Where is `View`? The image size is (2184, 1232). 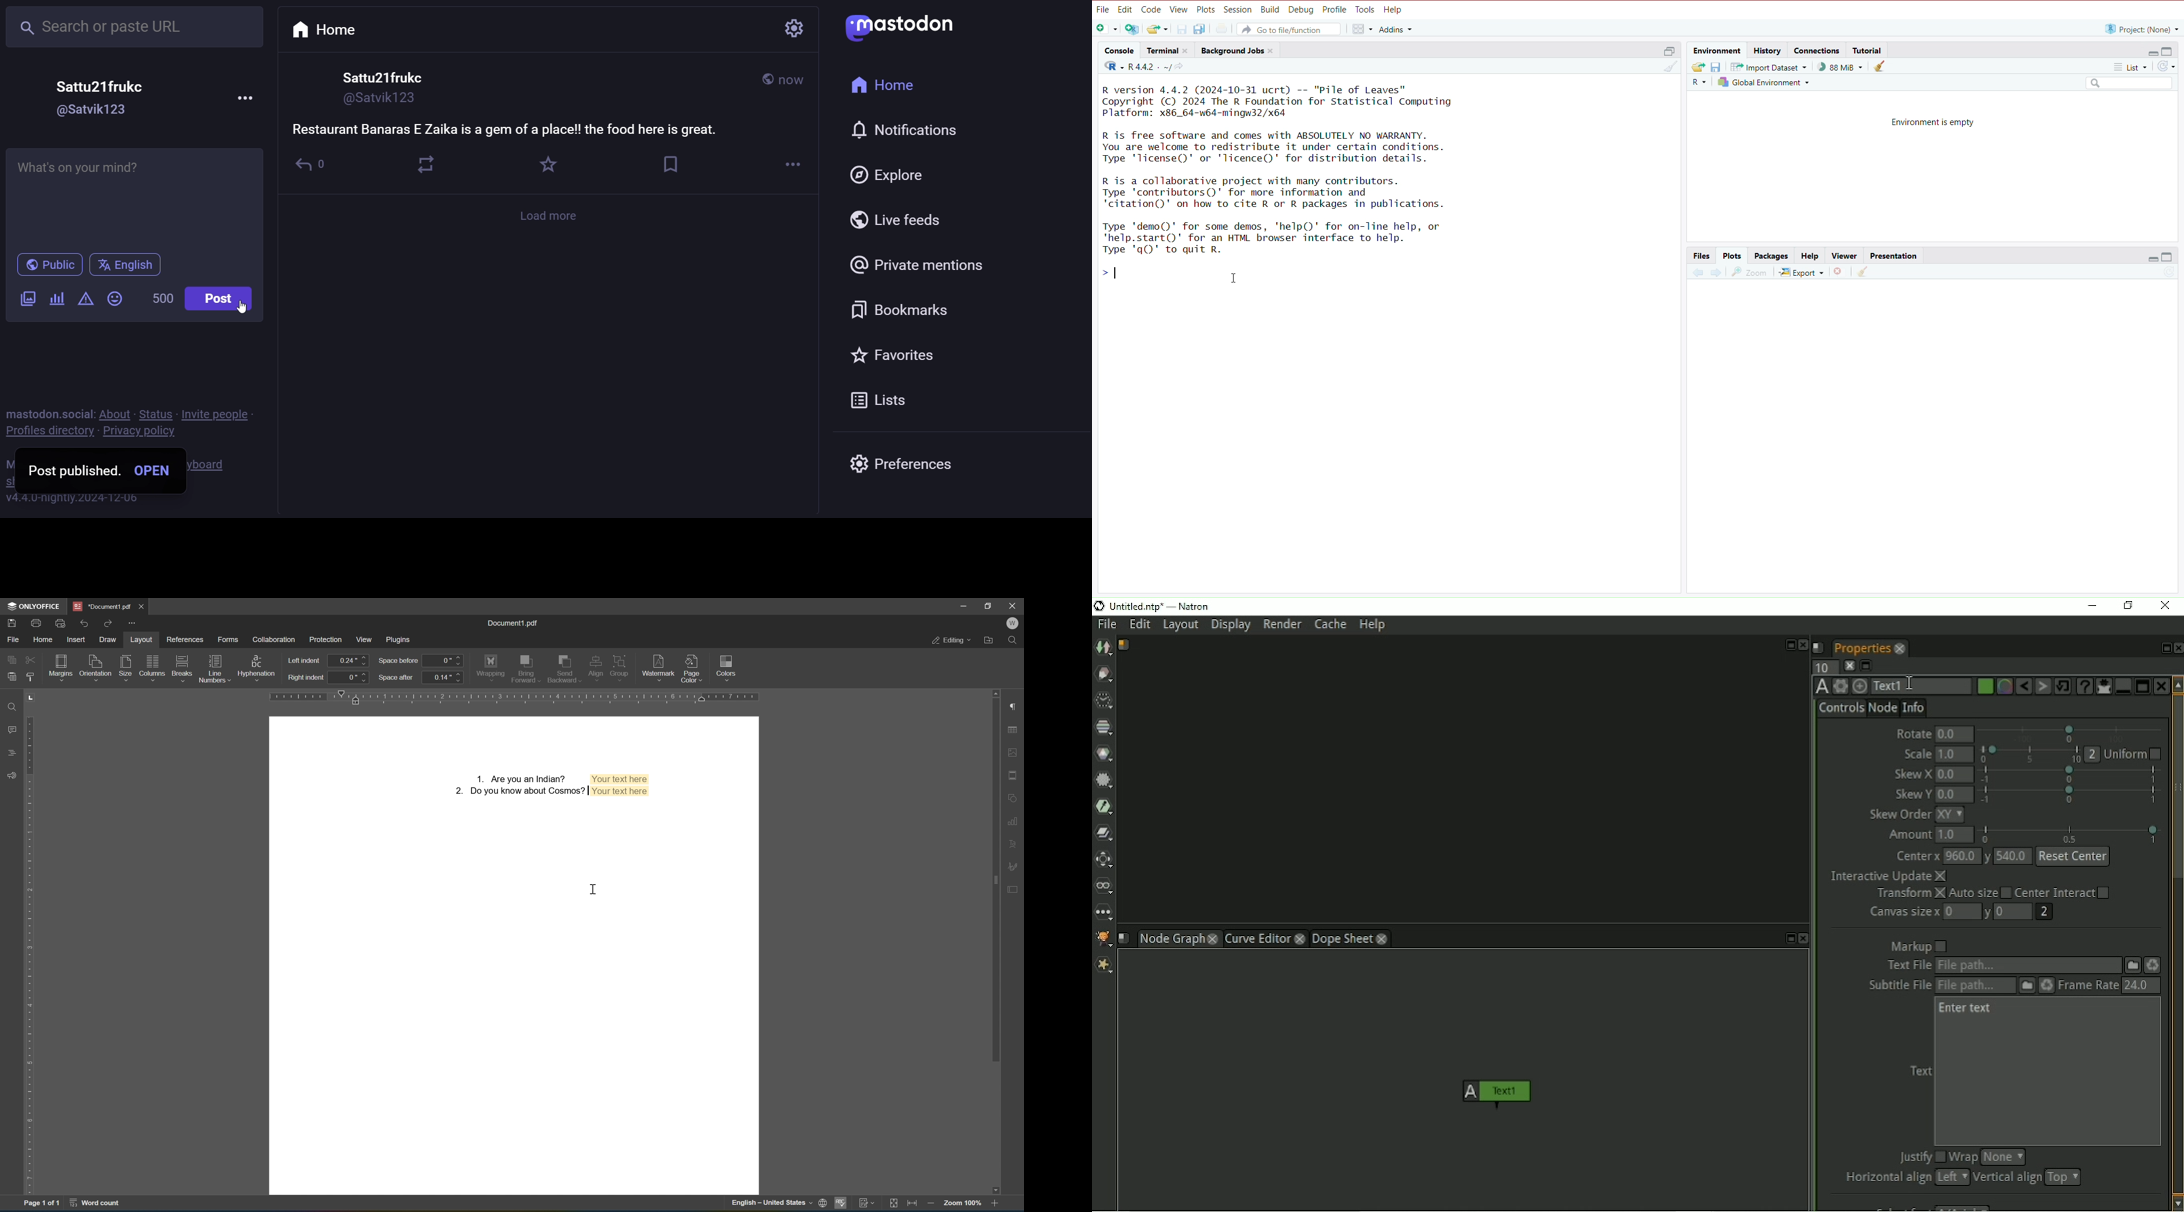
View is located at coordinates (1179, 9).